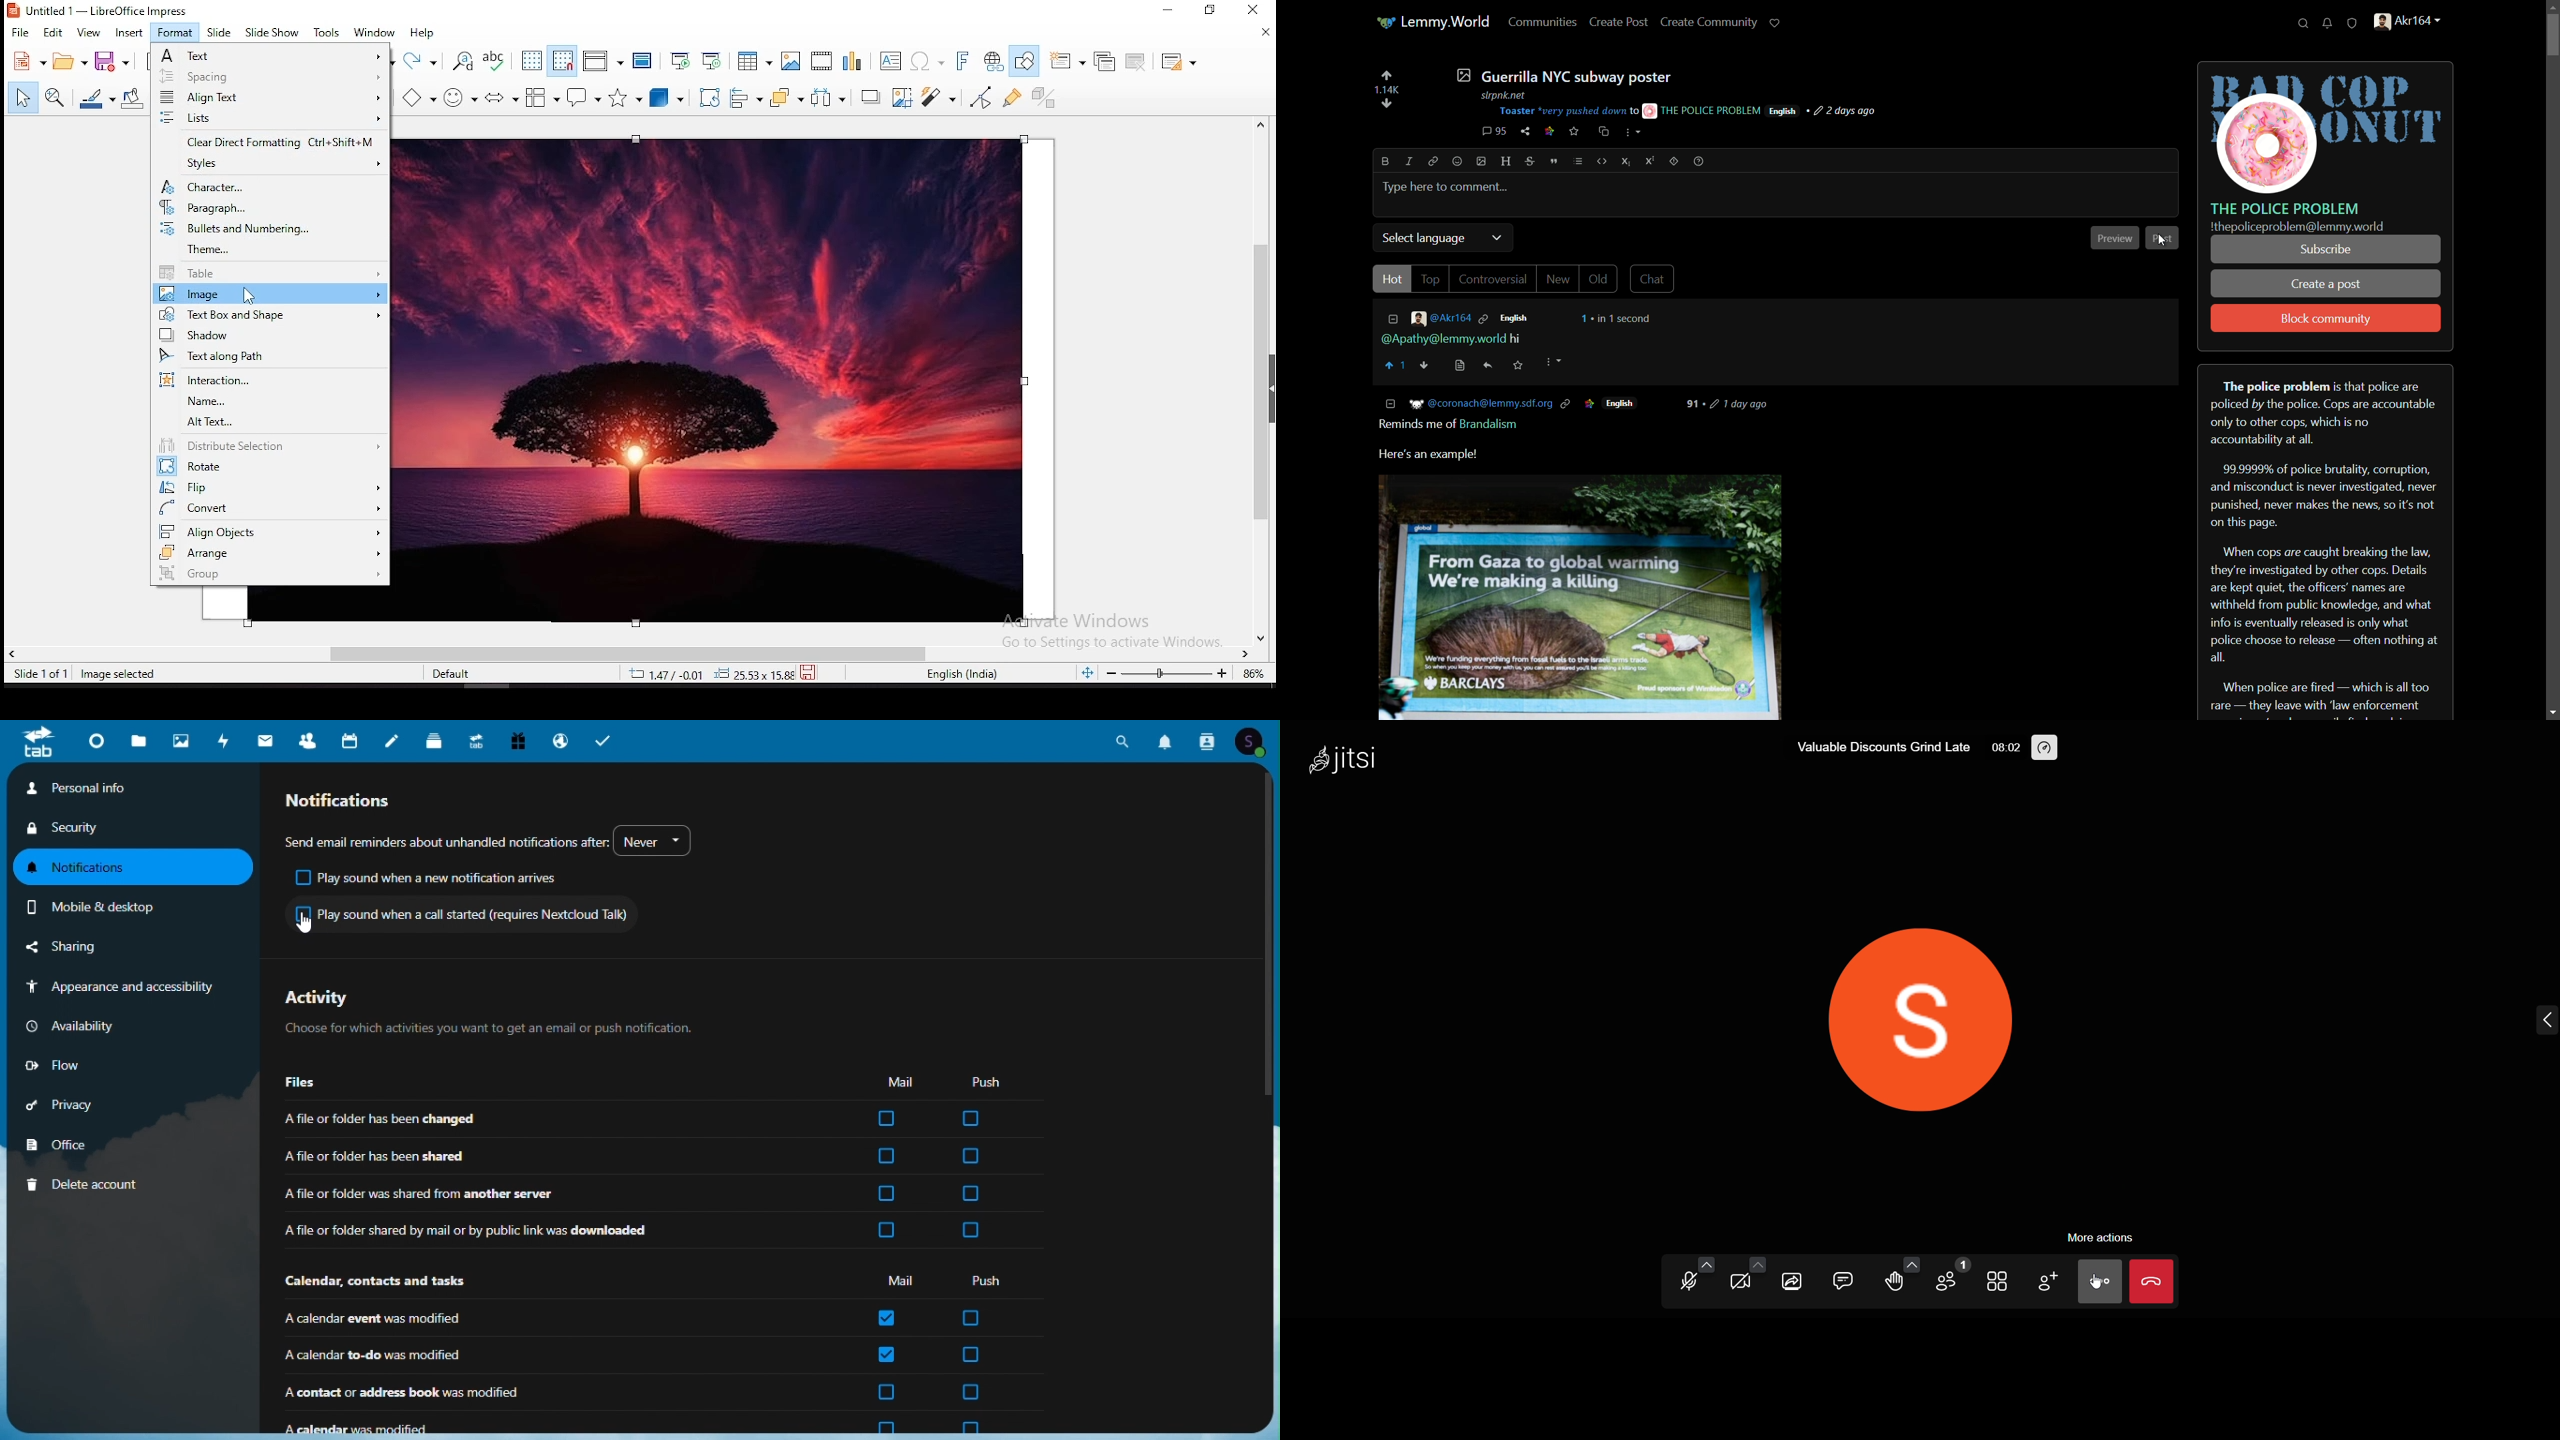 The width and height of the screenshot is (2576, 1456). Describe the element at coordinates (517, 740) in the screenshot. I see `Free trial` at that location.